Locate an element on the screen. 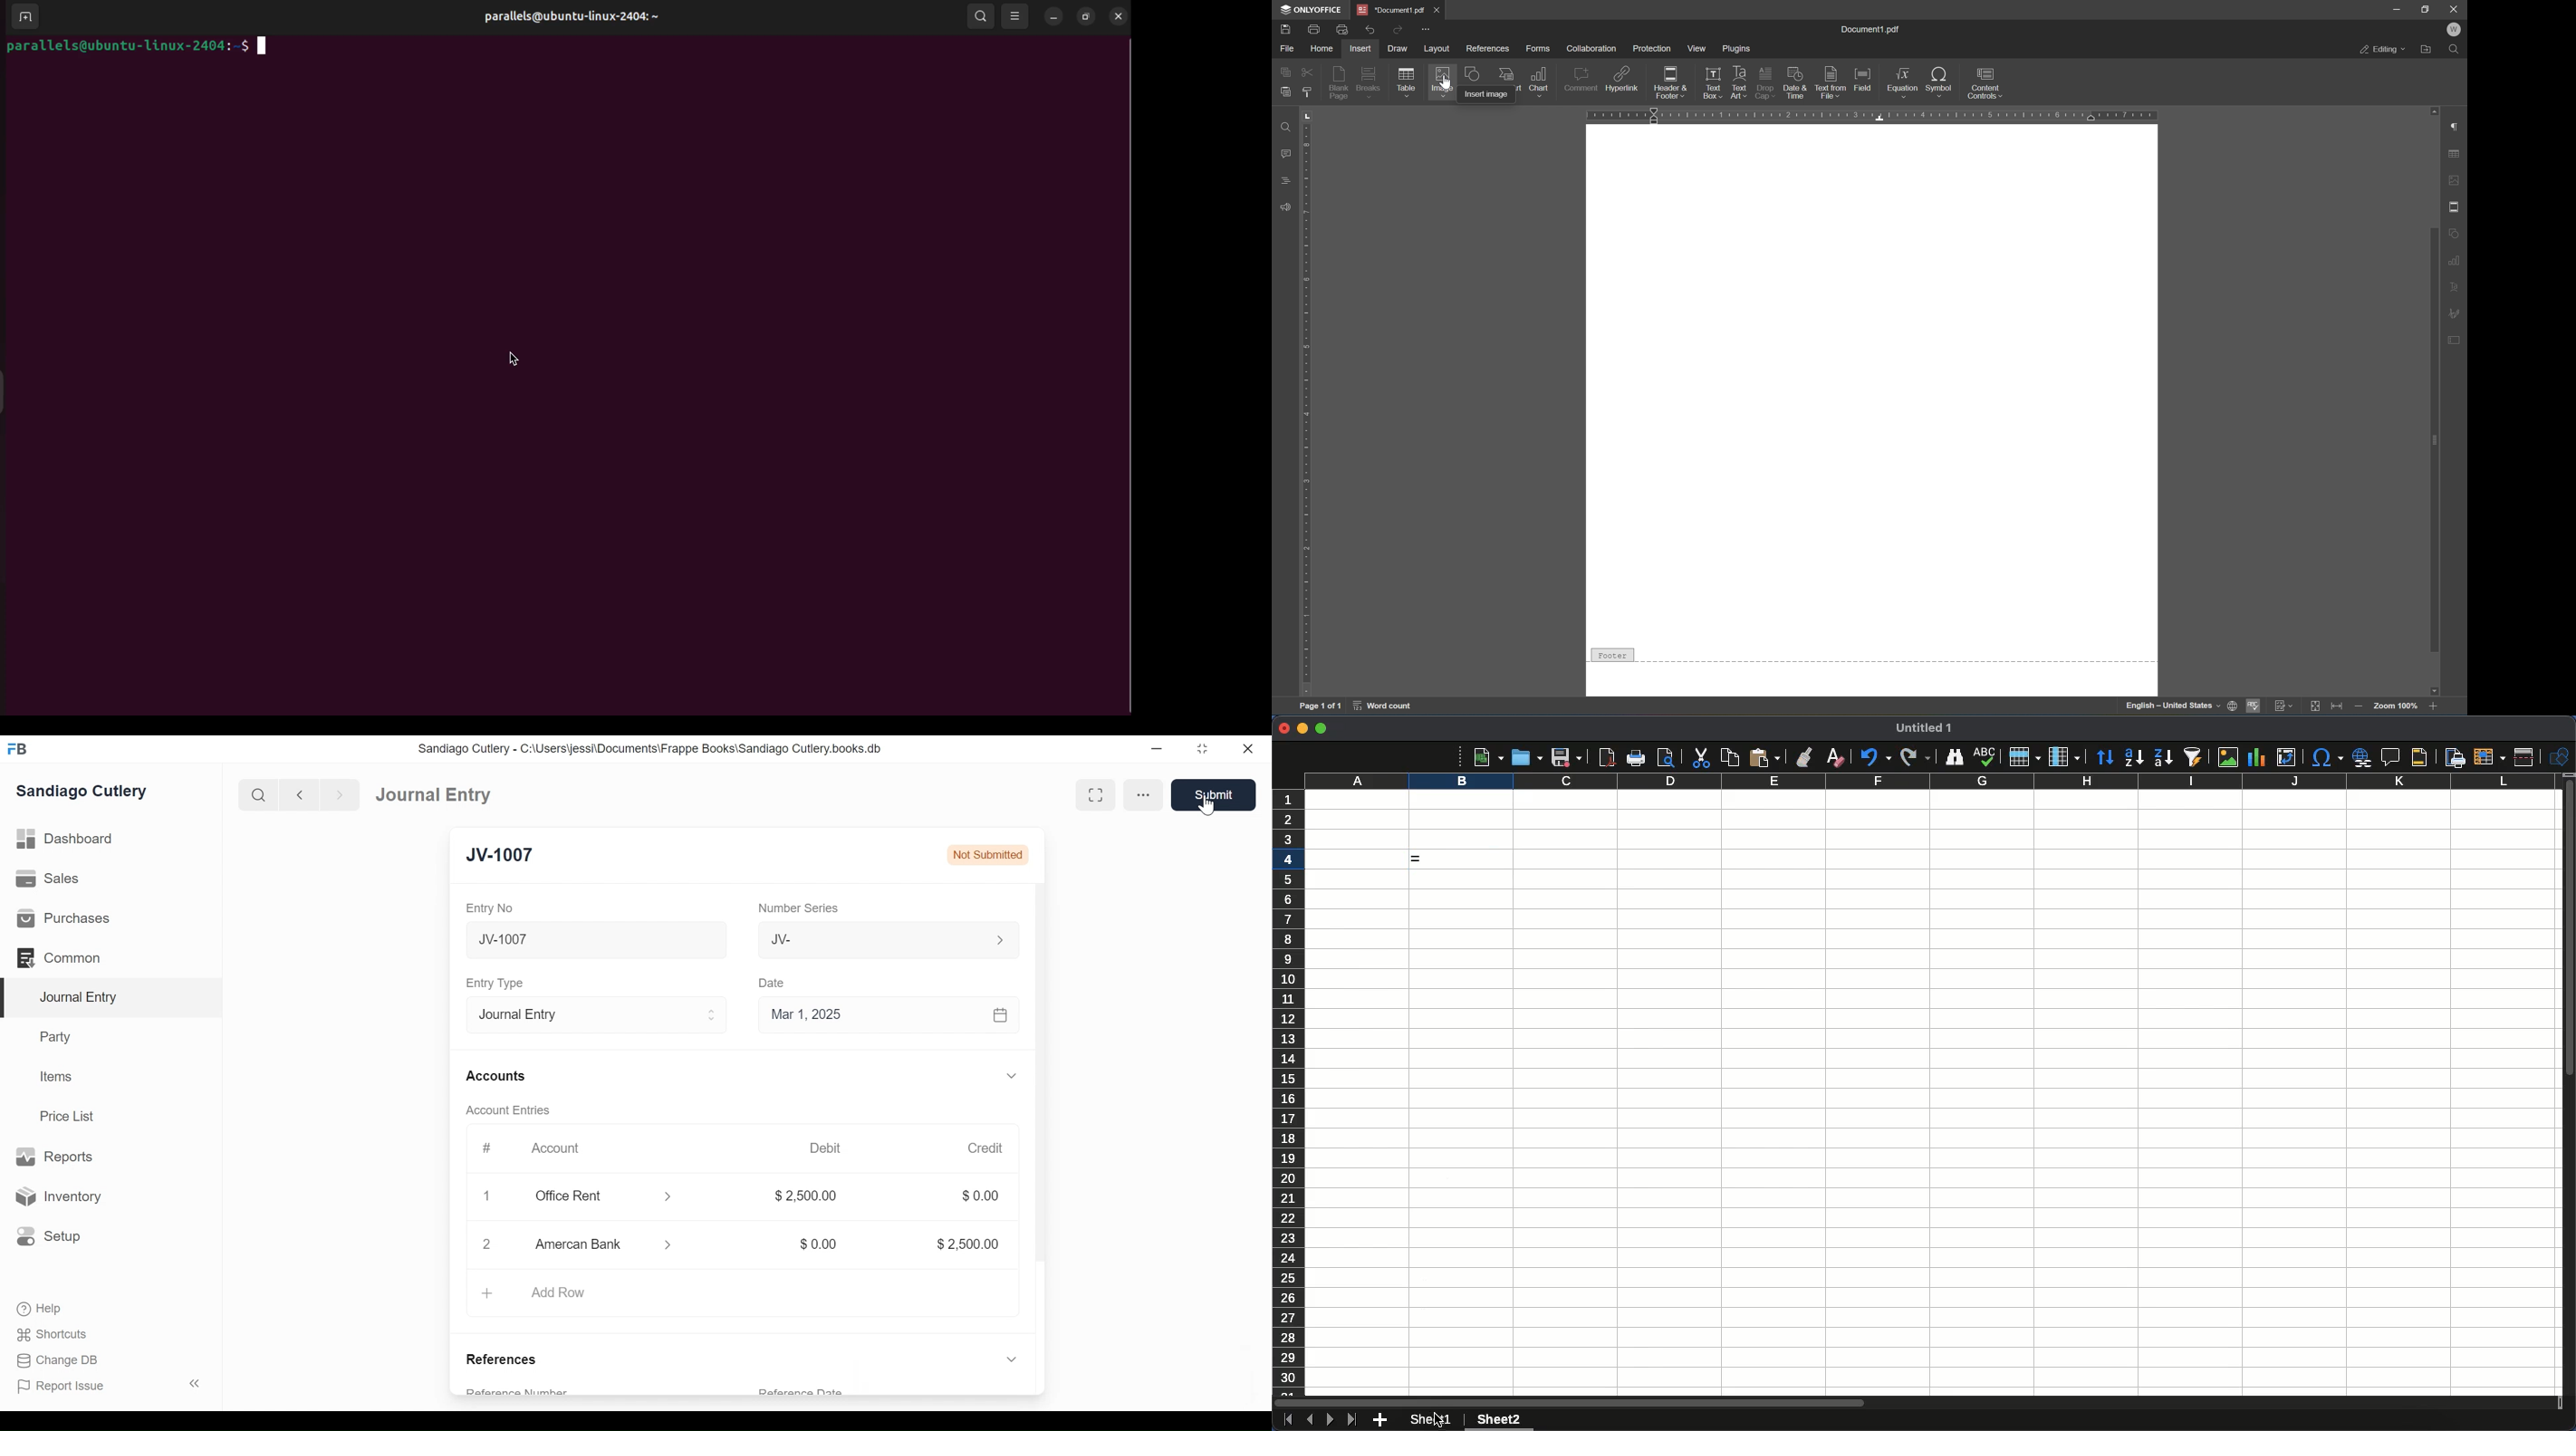 The width and height of the screenshot is (2576, 1456). smart art is located at coordinates (1505, 75).